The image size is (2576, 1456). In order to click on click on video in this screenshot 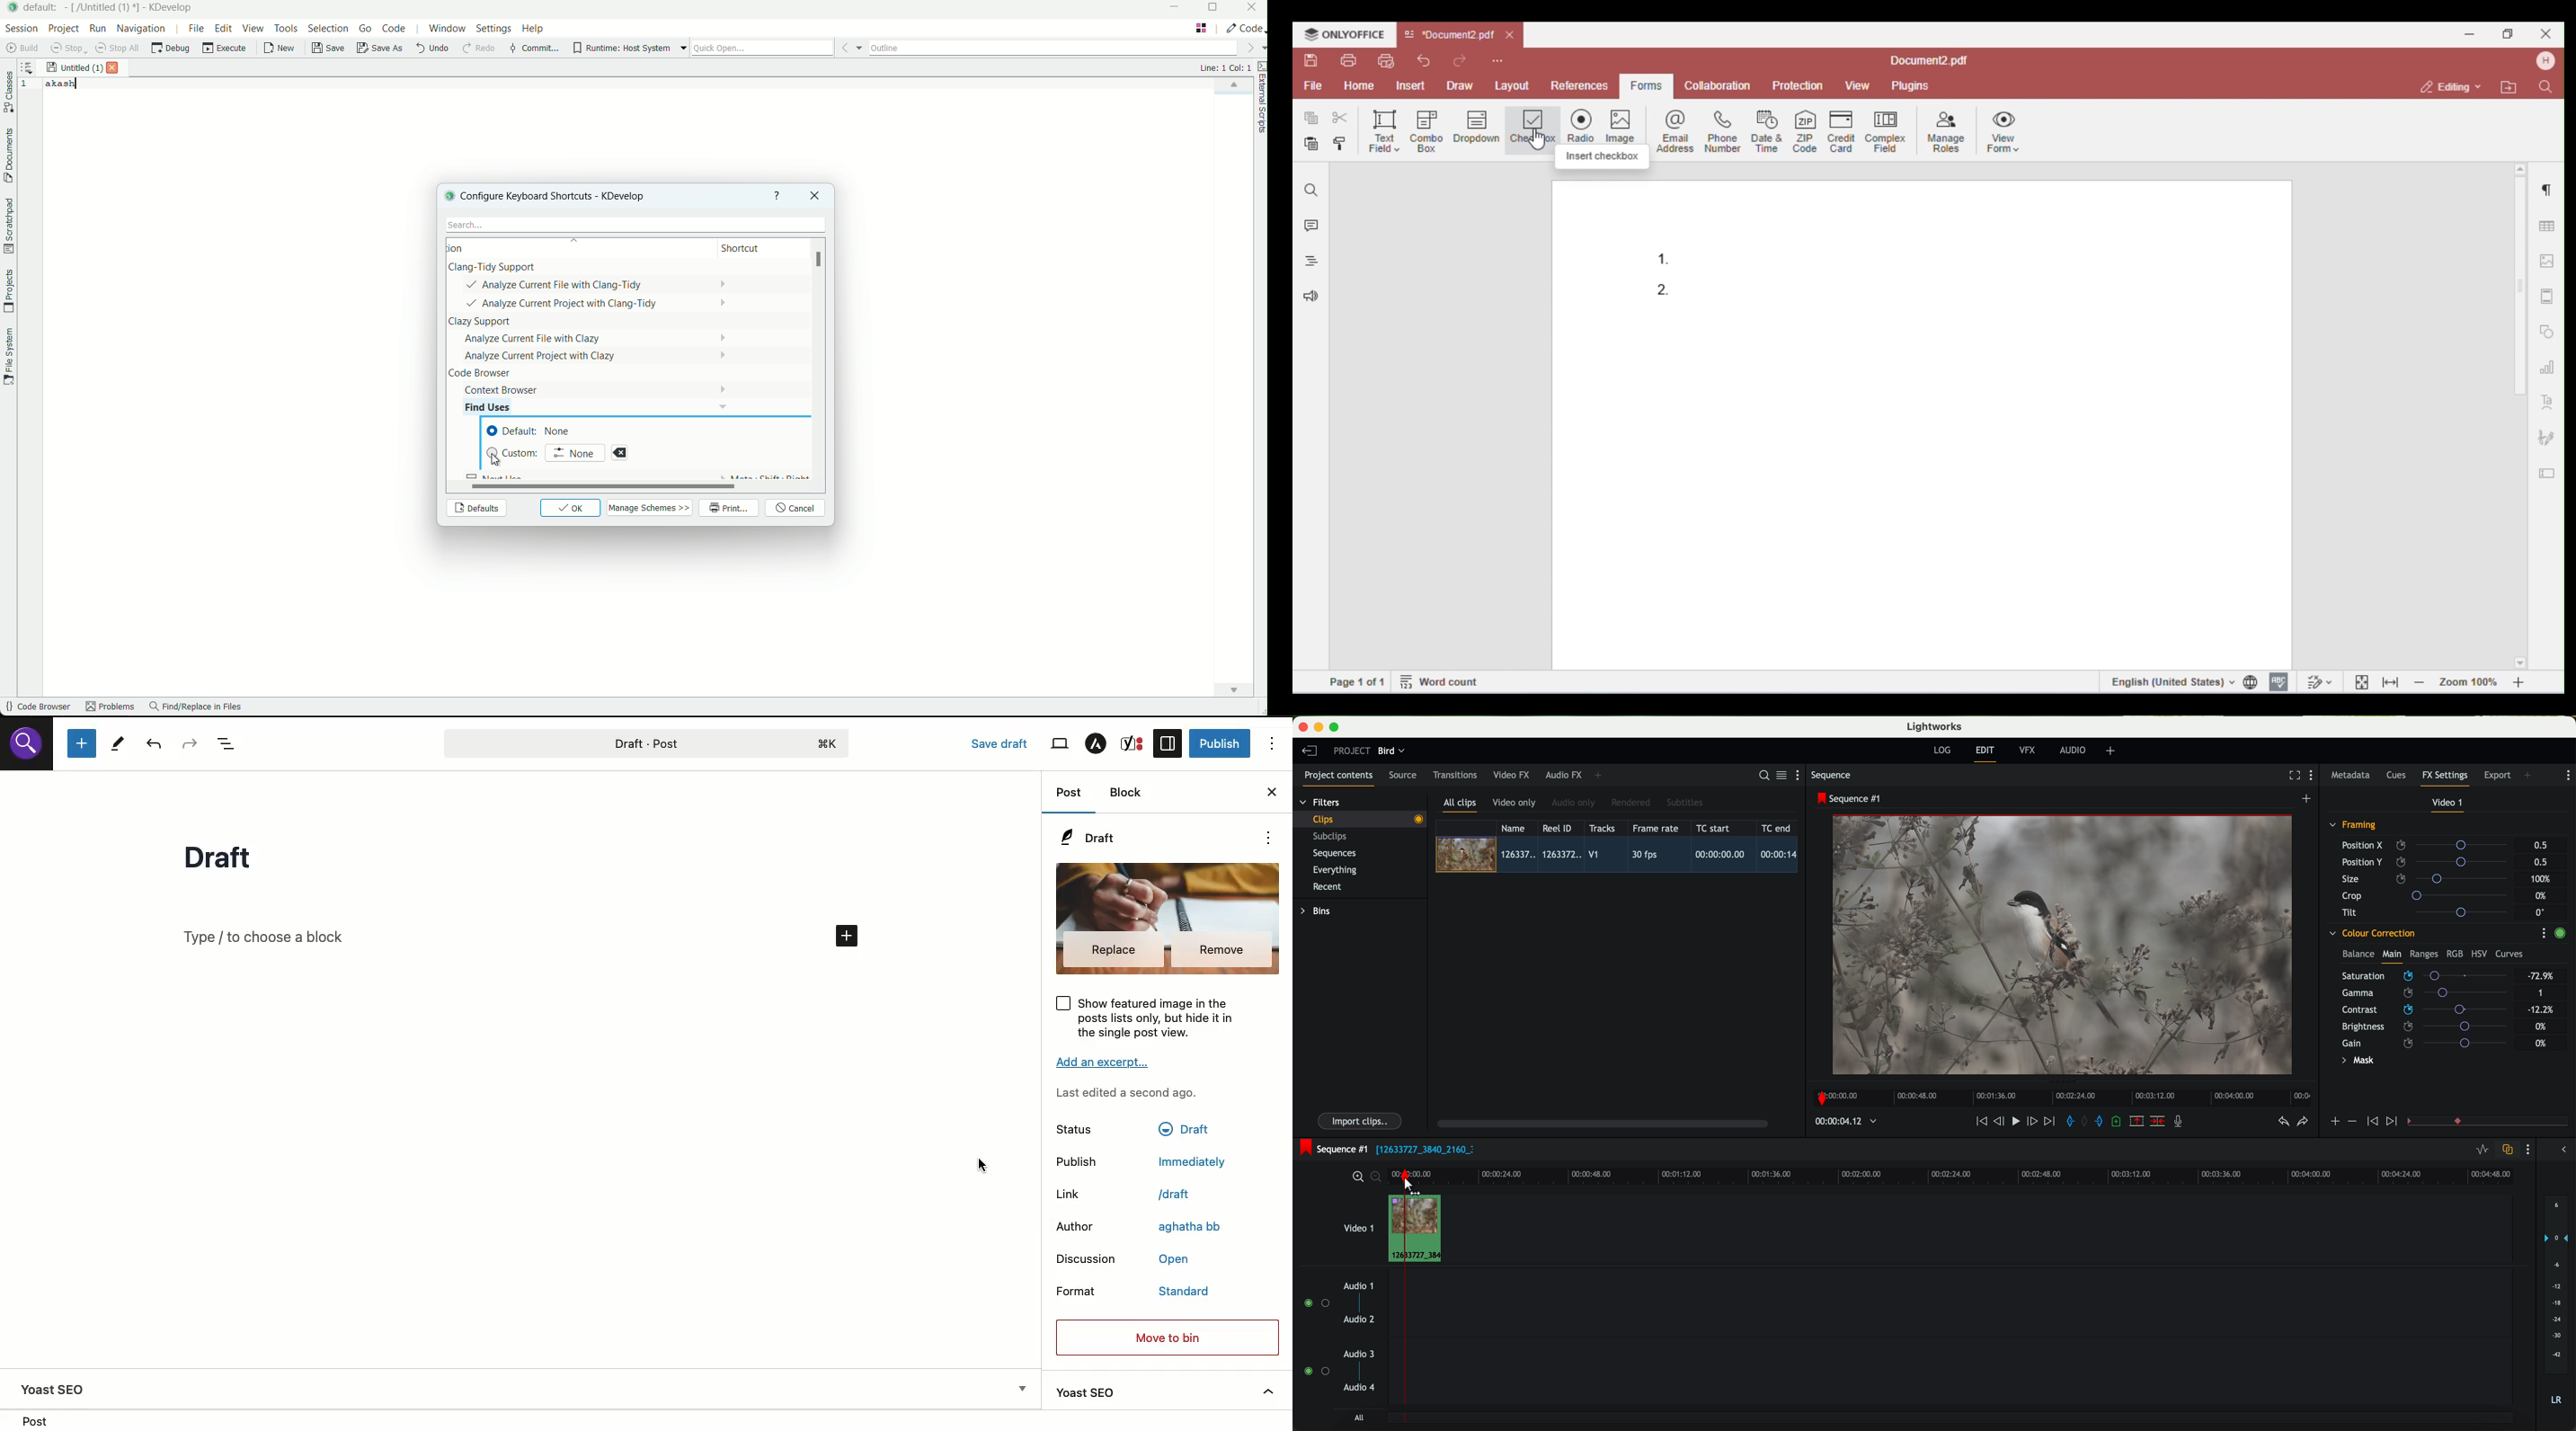, I will do `click(1620, 856)`.